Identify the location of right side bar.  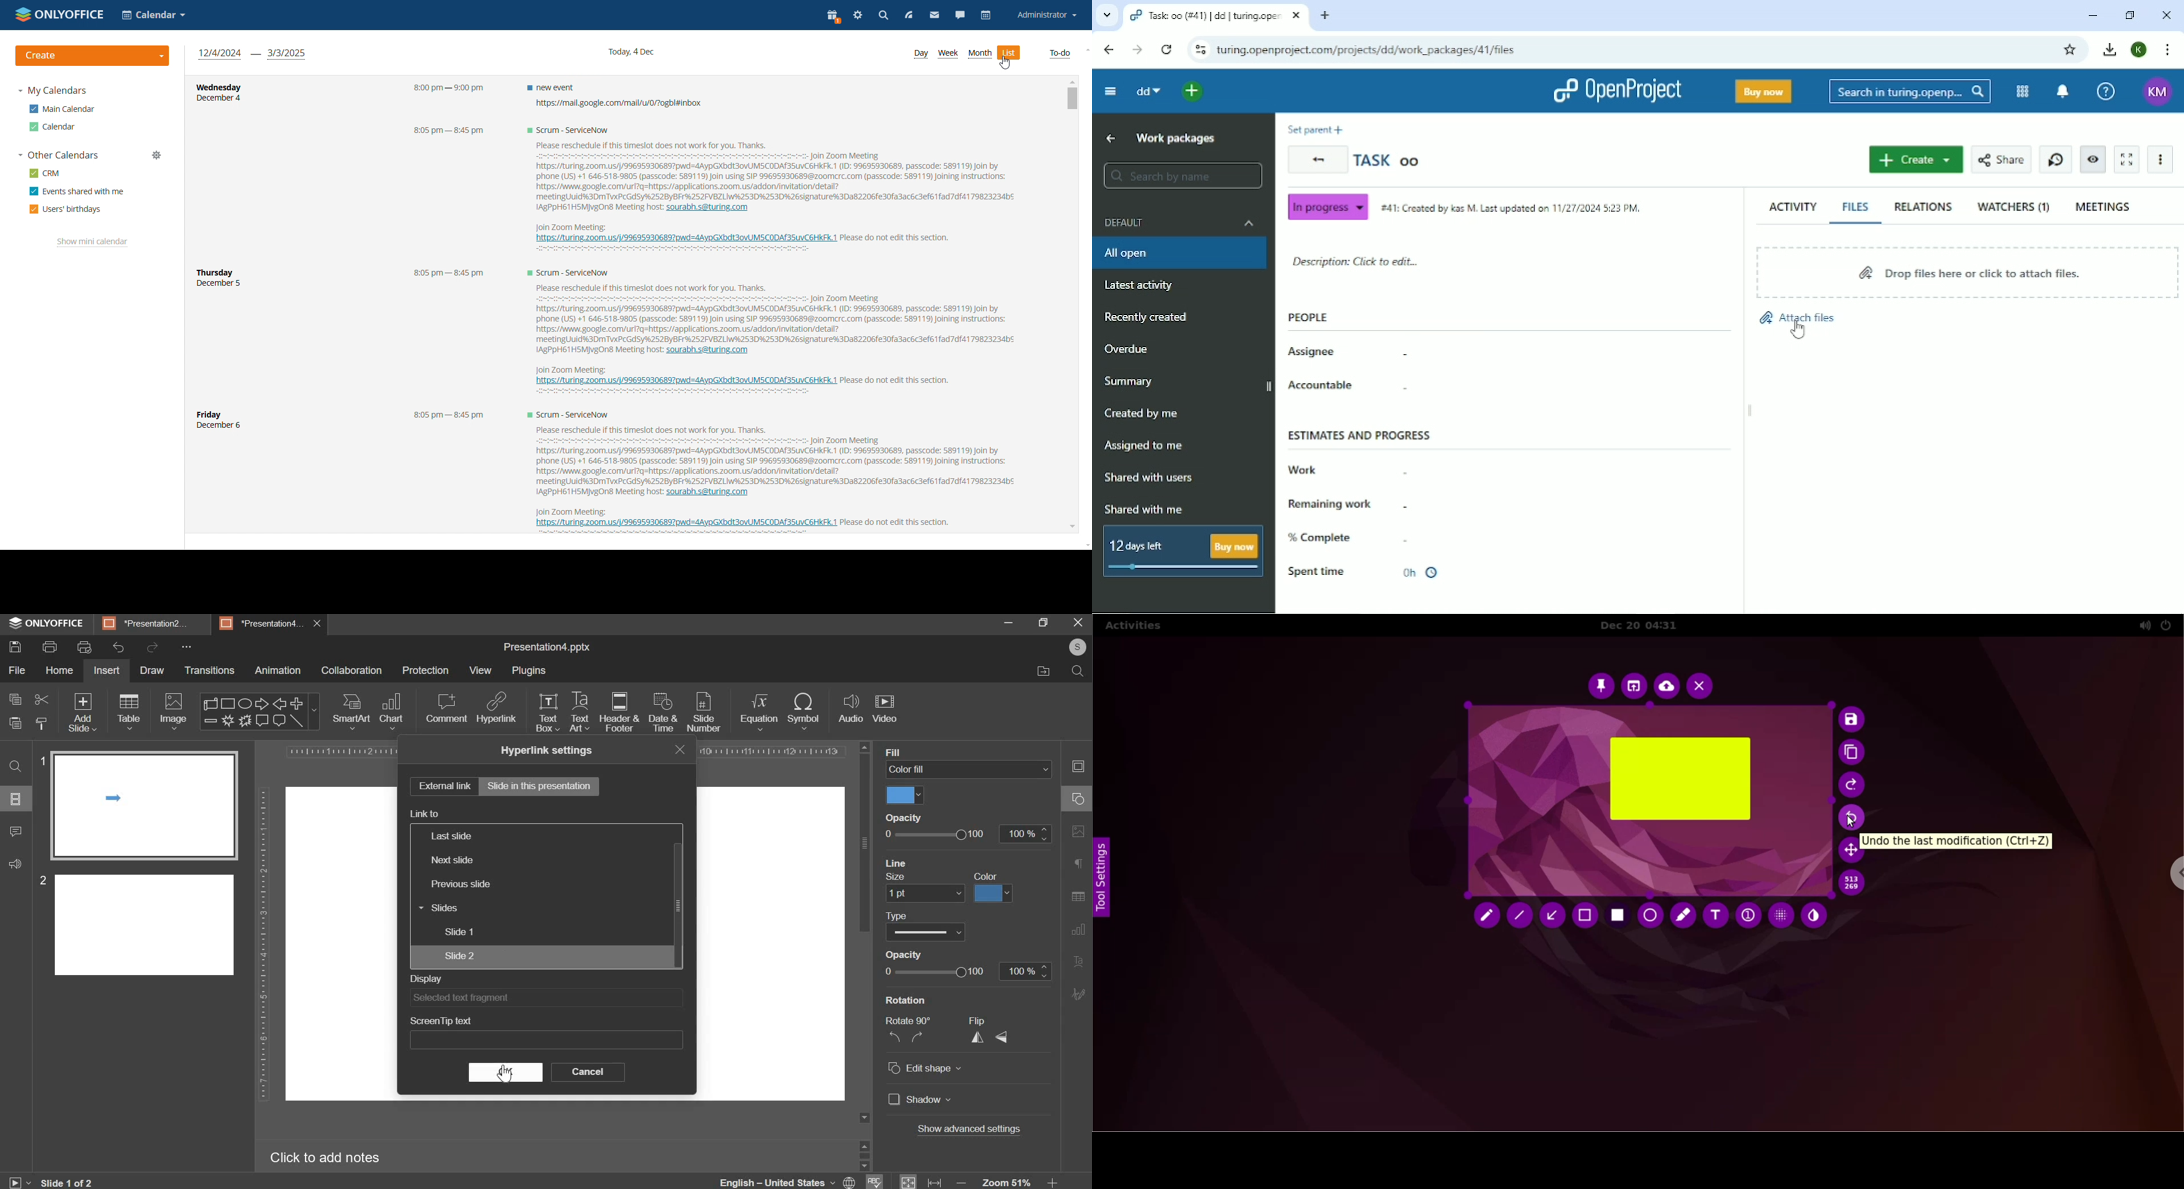
(1075, 877).